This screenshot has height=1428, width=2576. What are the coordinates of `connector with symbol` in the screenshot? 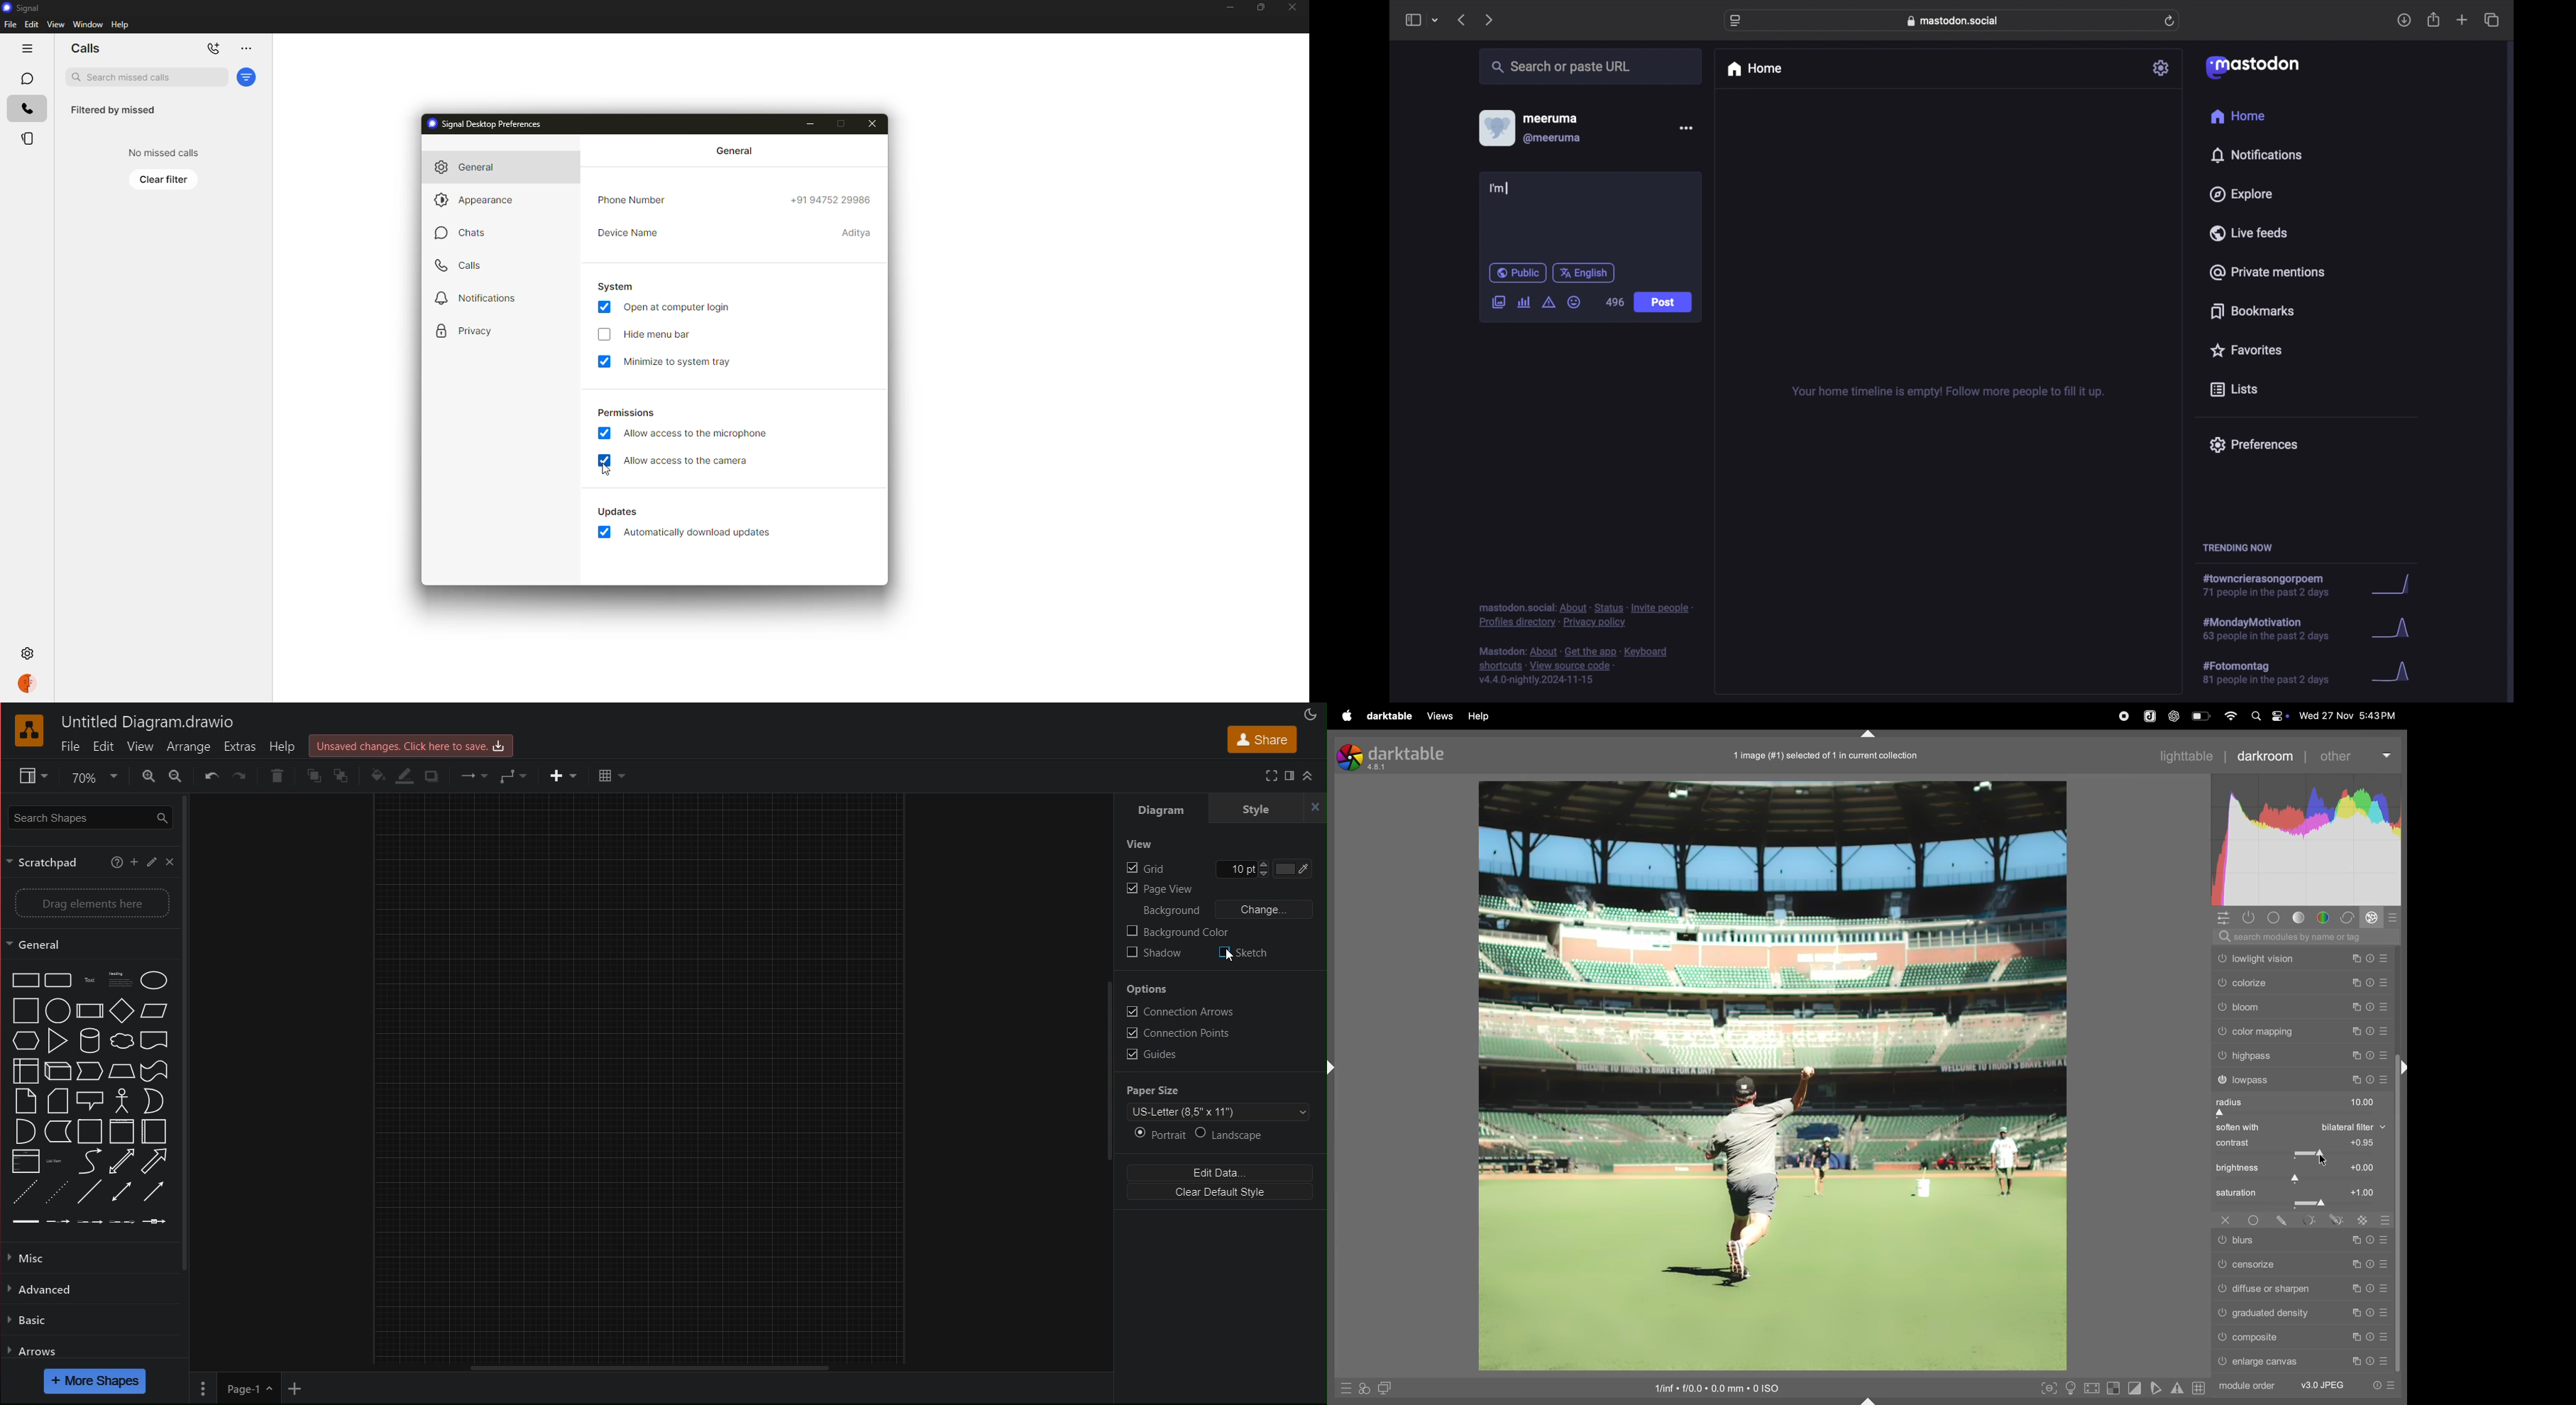 It's located at (155, 1224).